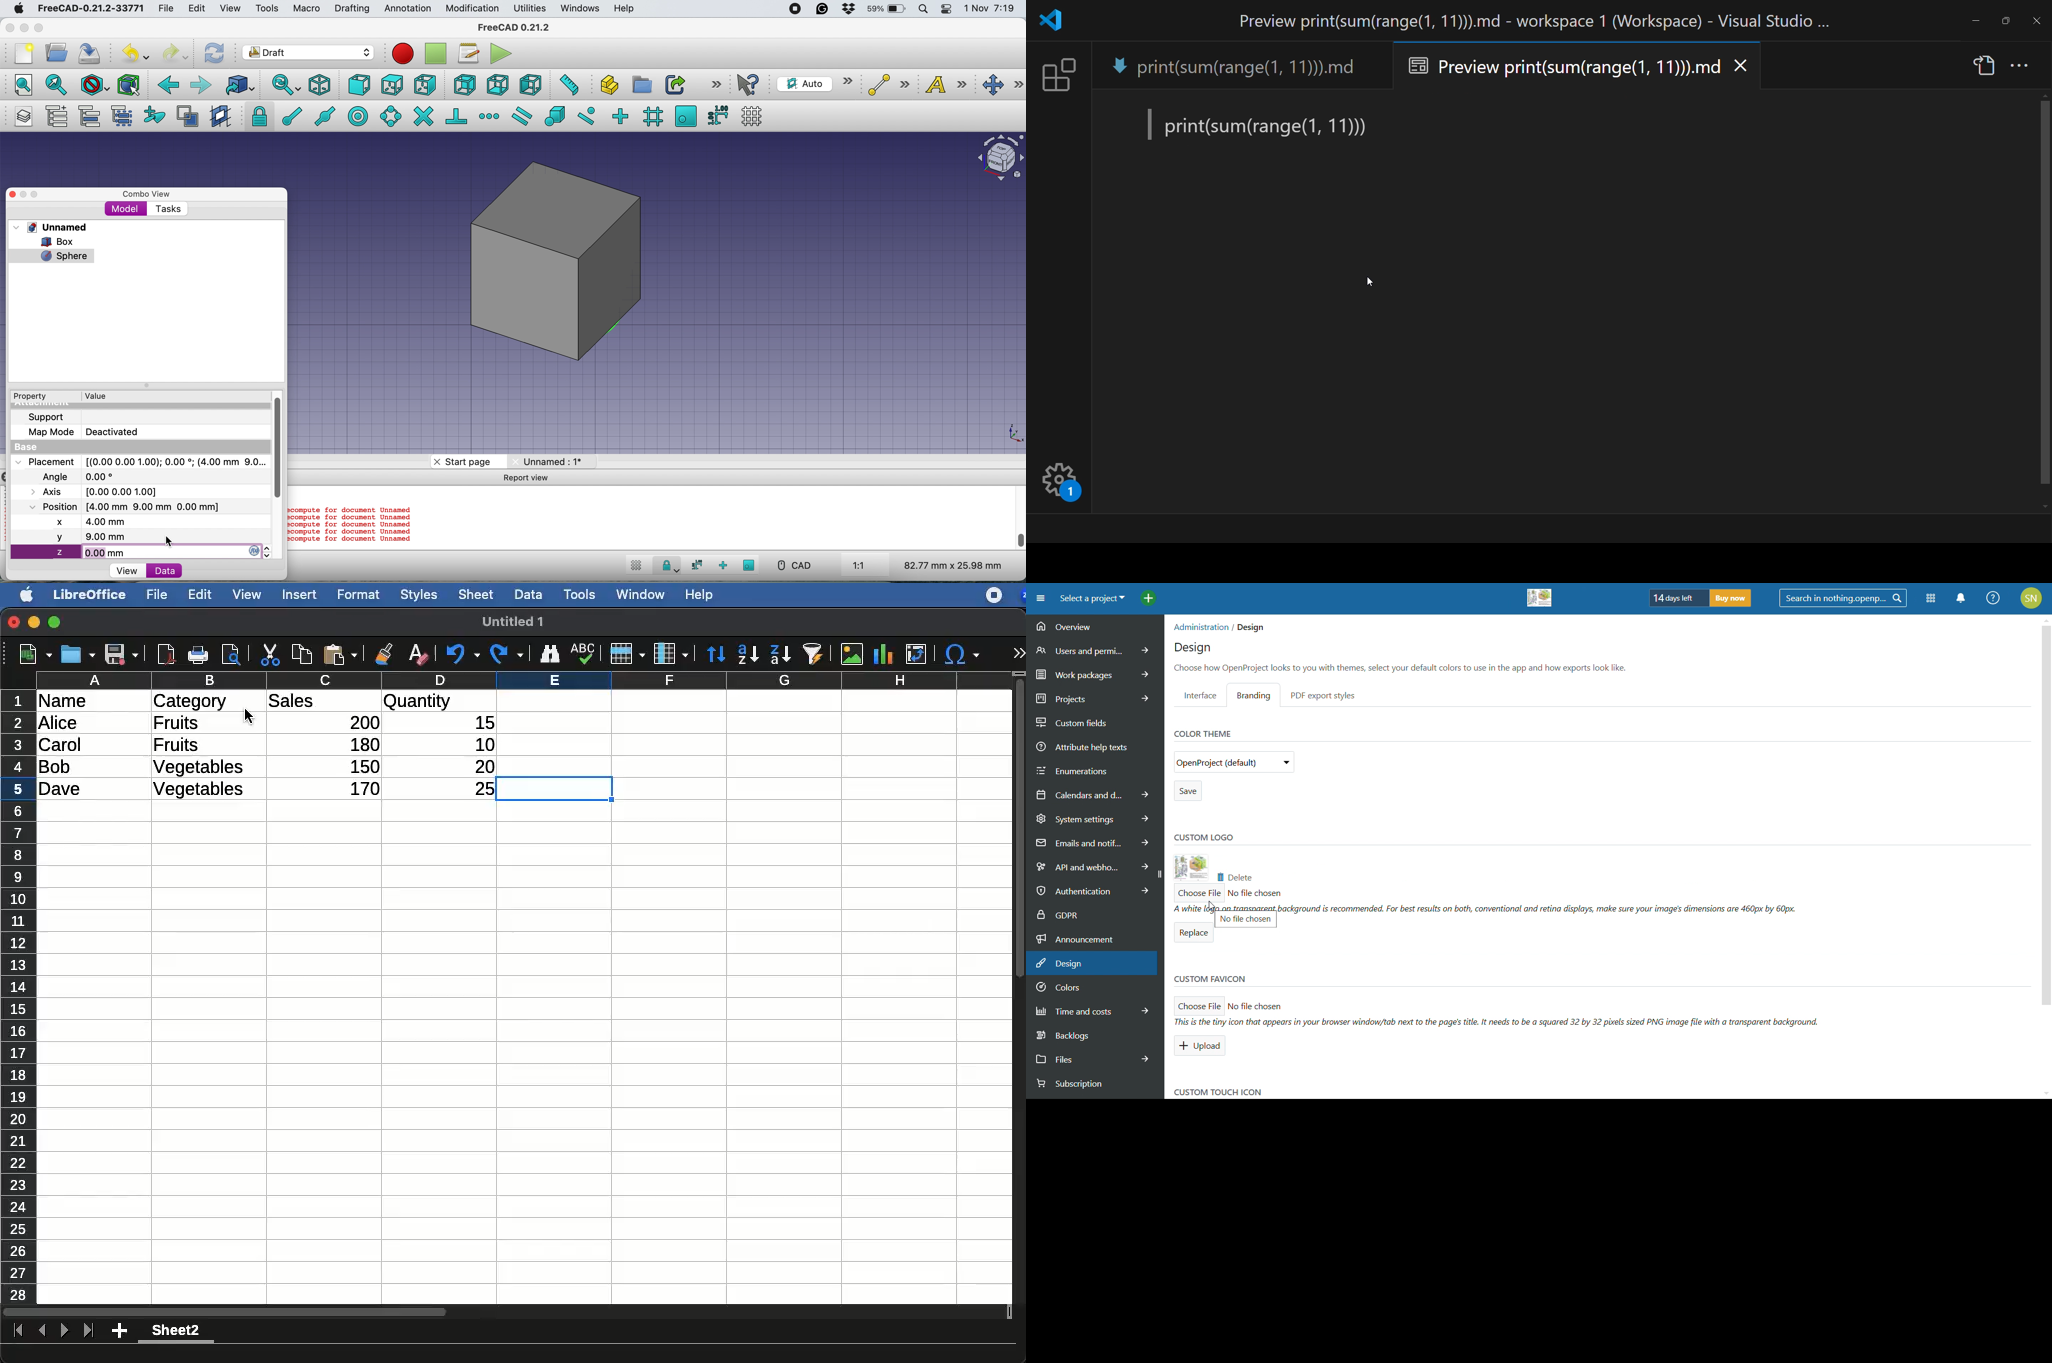 This screenshot has height=1372, width=2072. Describe the element at coordinates (20, 8) in the screenshot. I see `system logo` at that location.